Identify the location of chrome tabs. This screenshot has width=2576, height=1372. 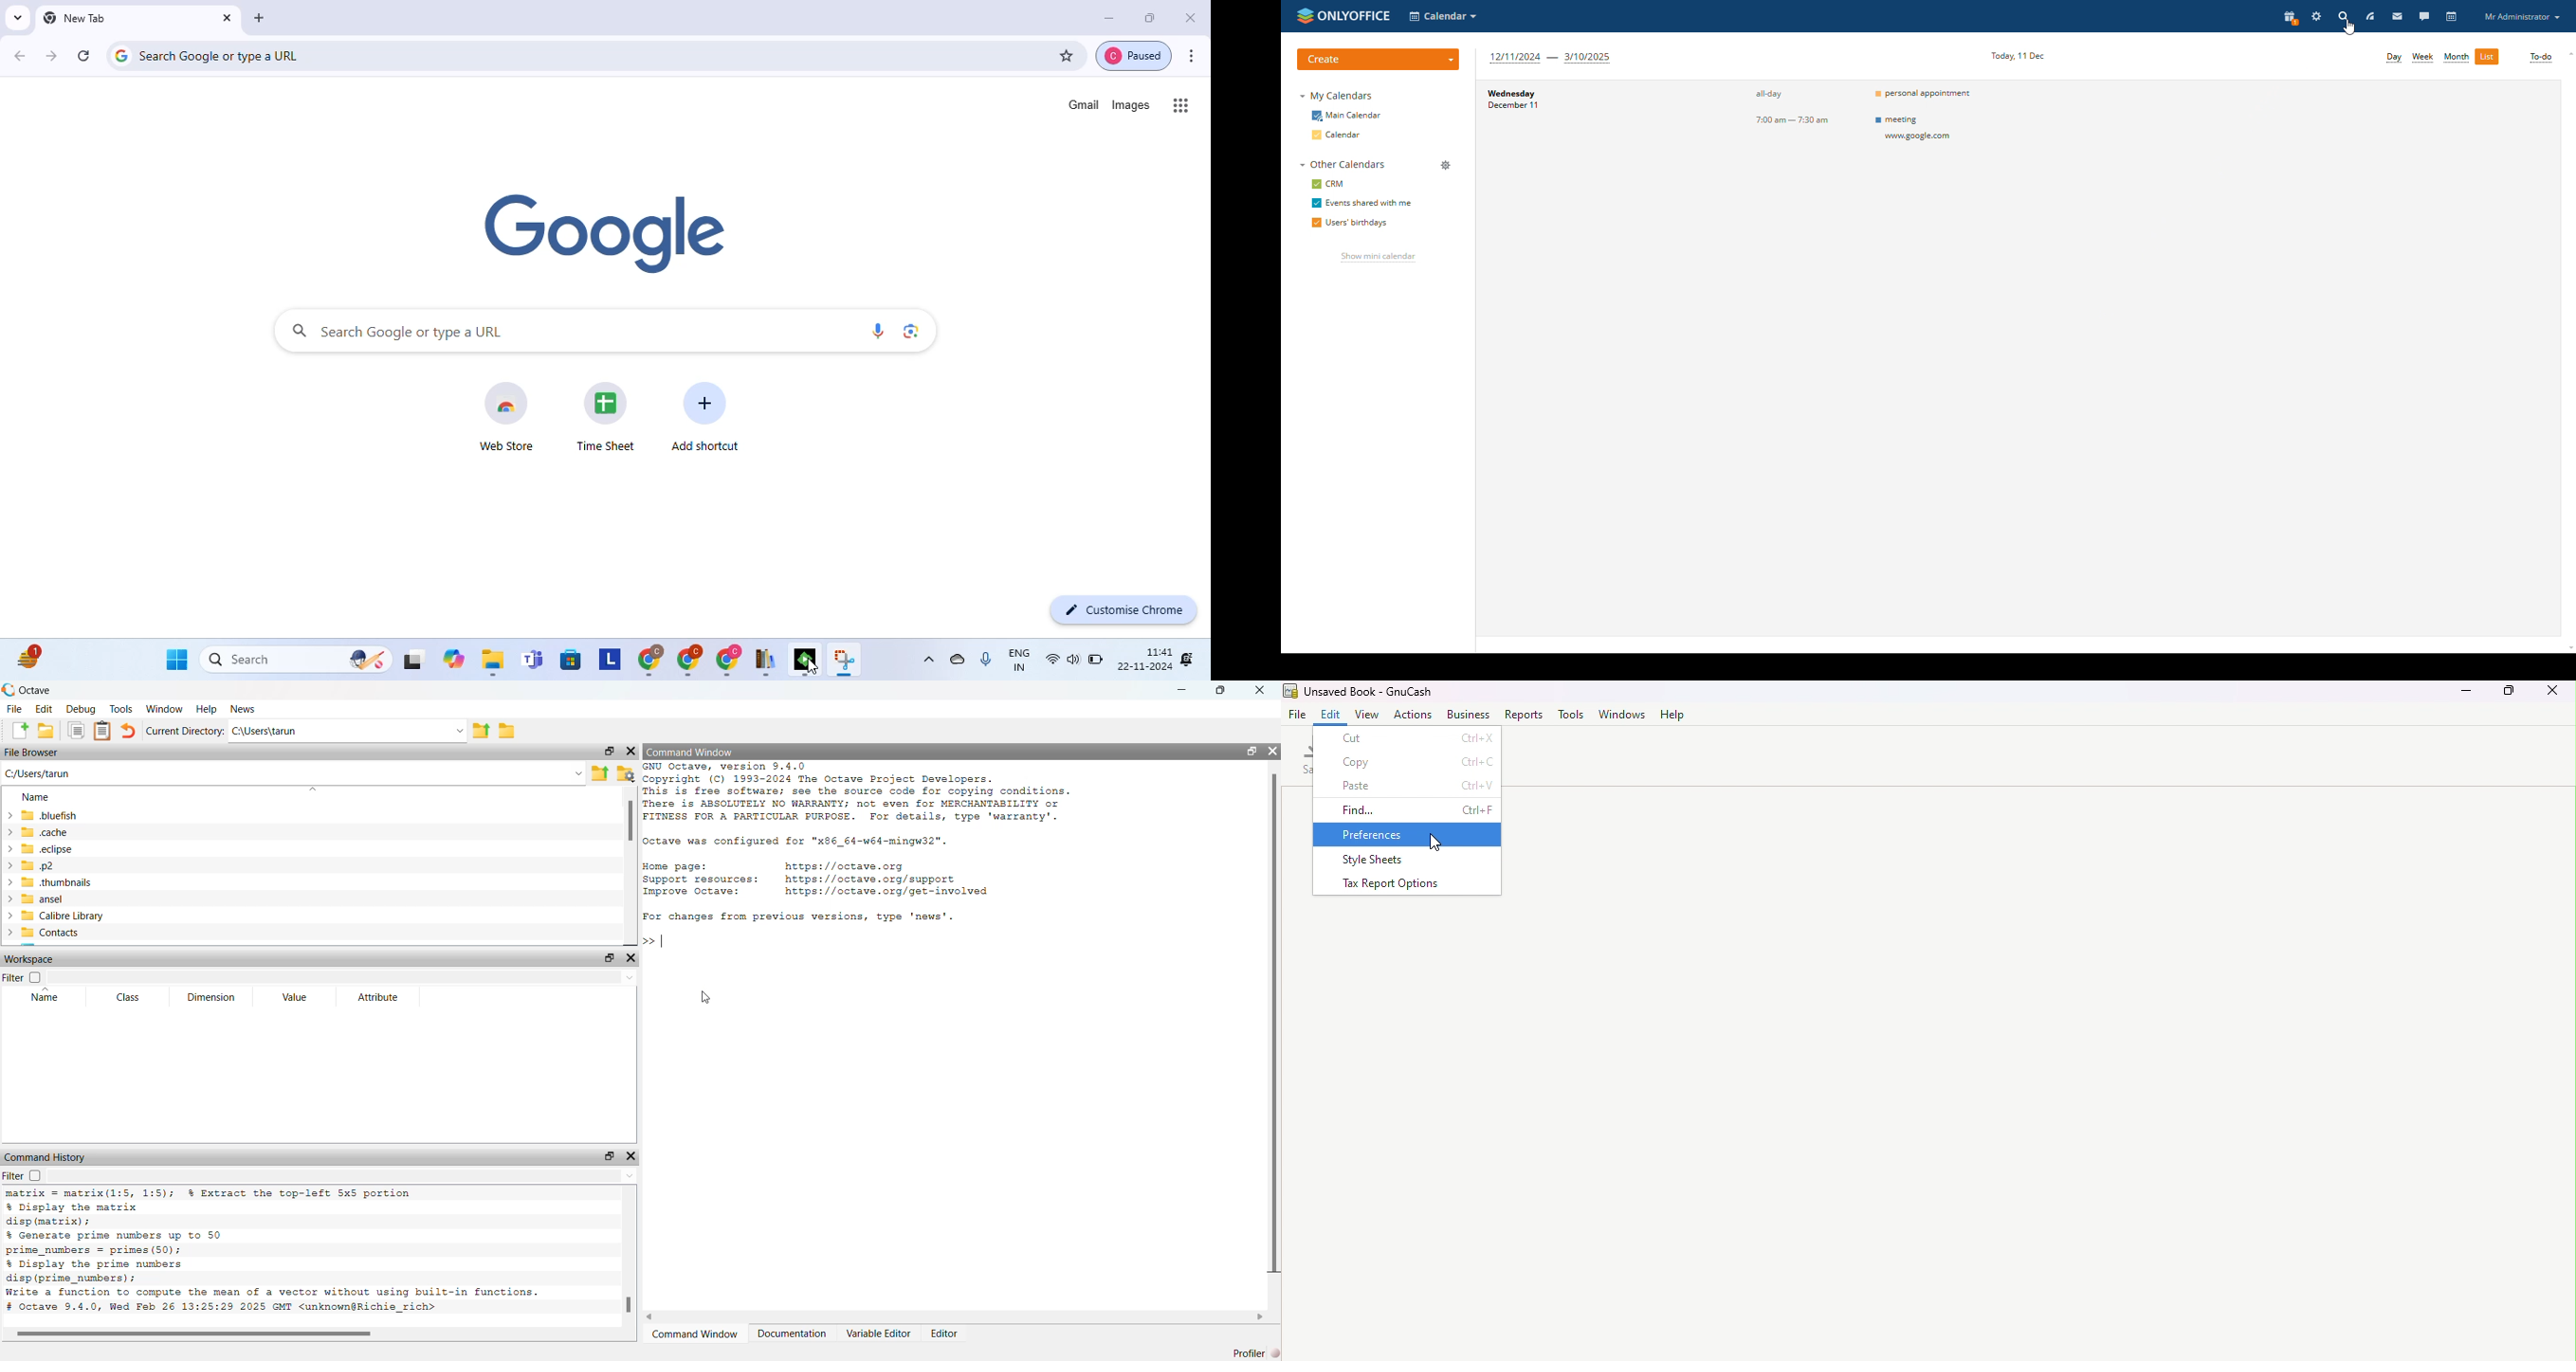
(689, 660).